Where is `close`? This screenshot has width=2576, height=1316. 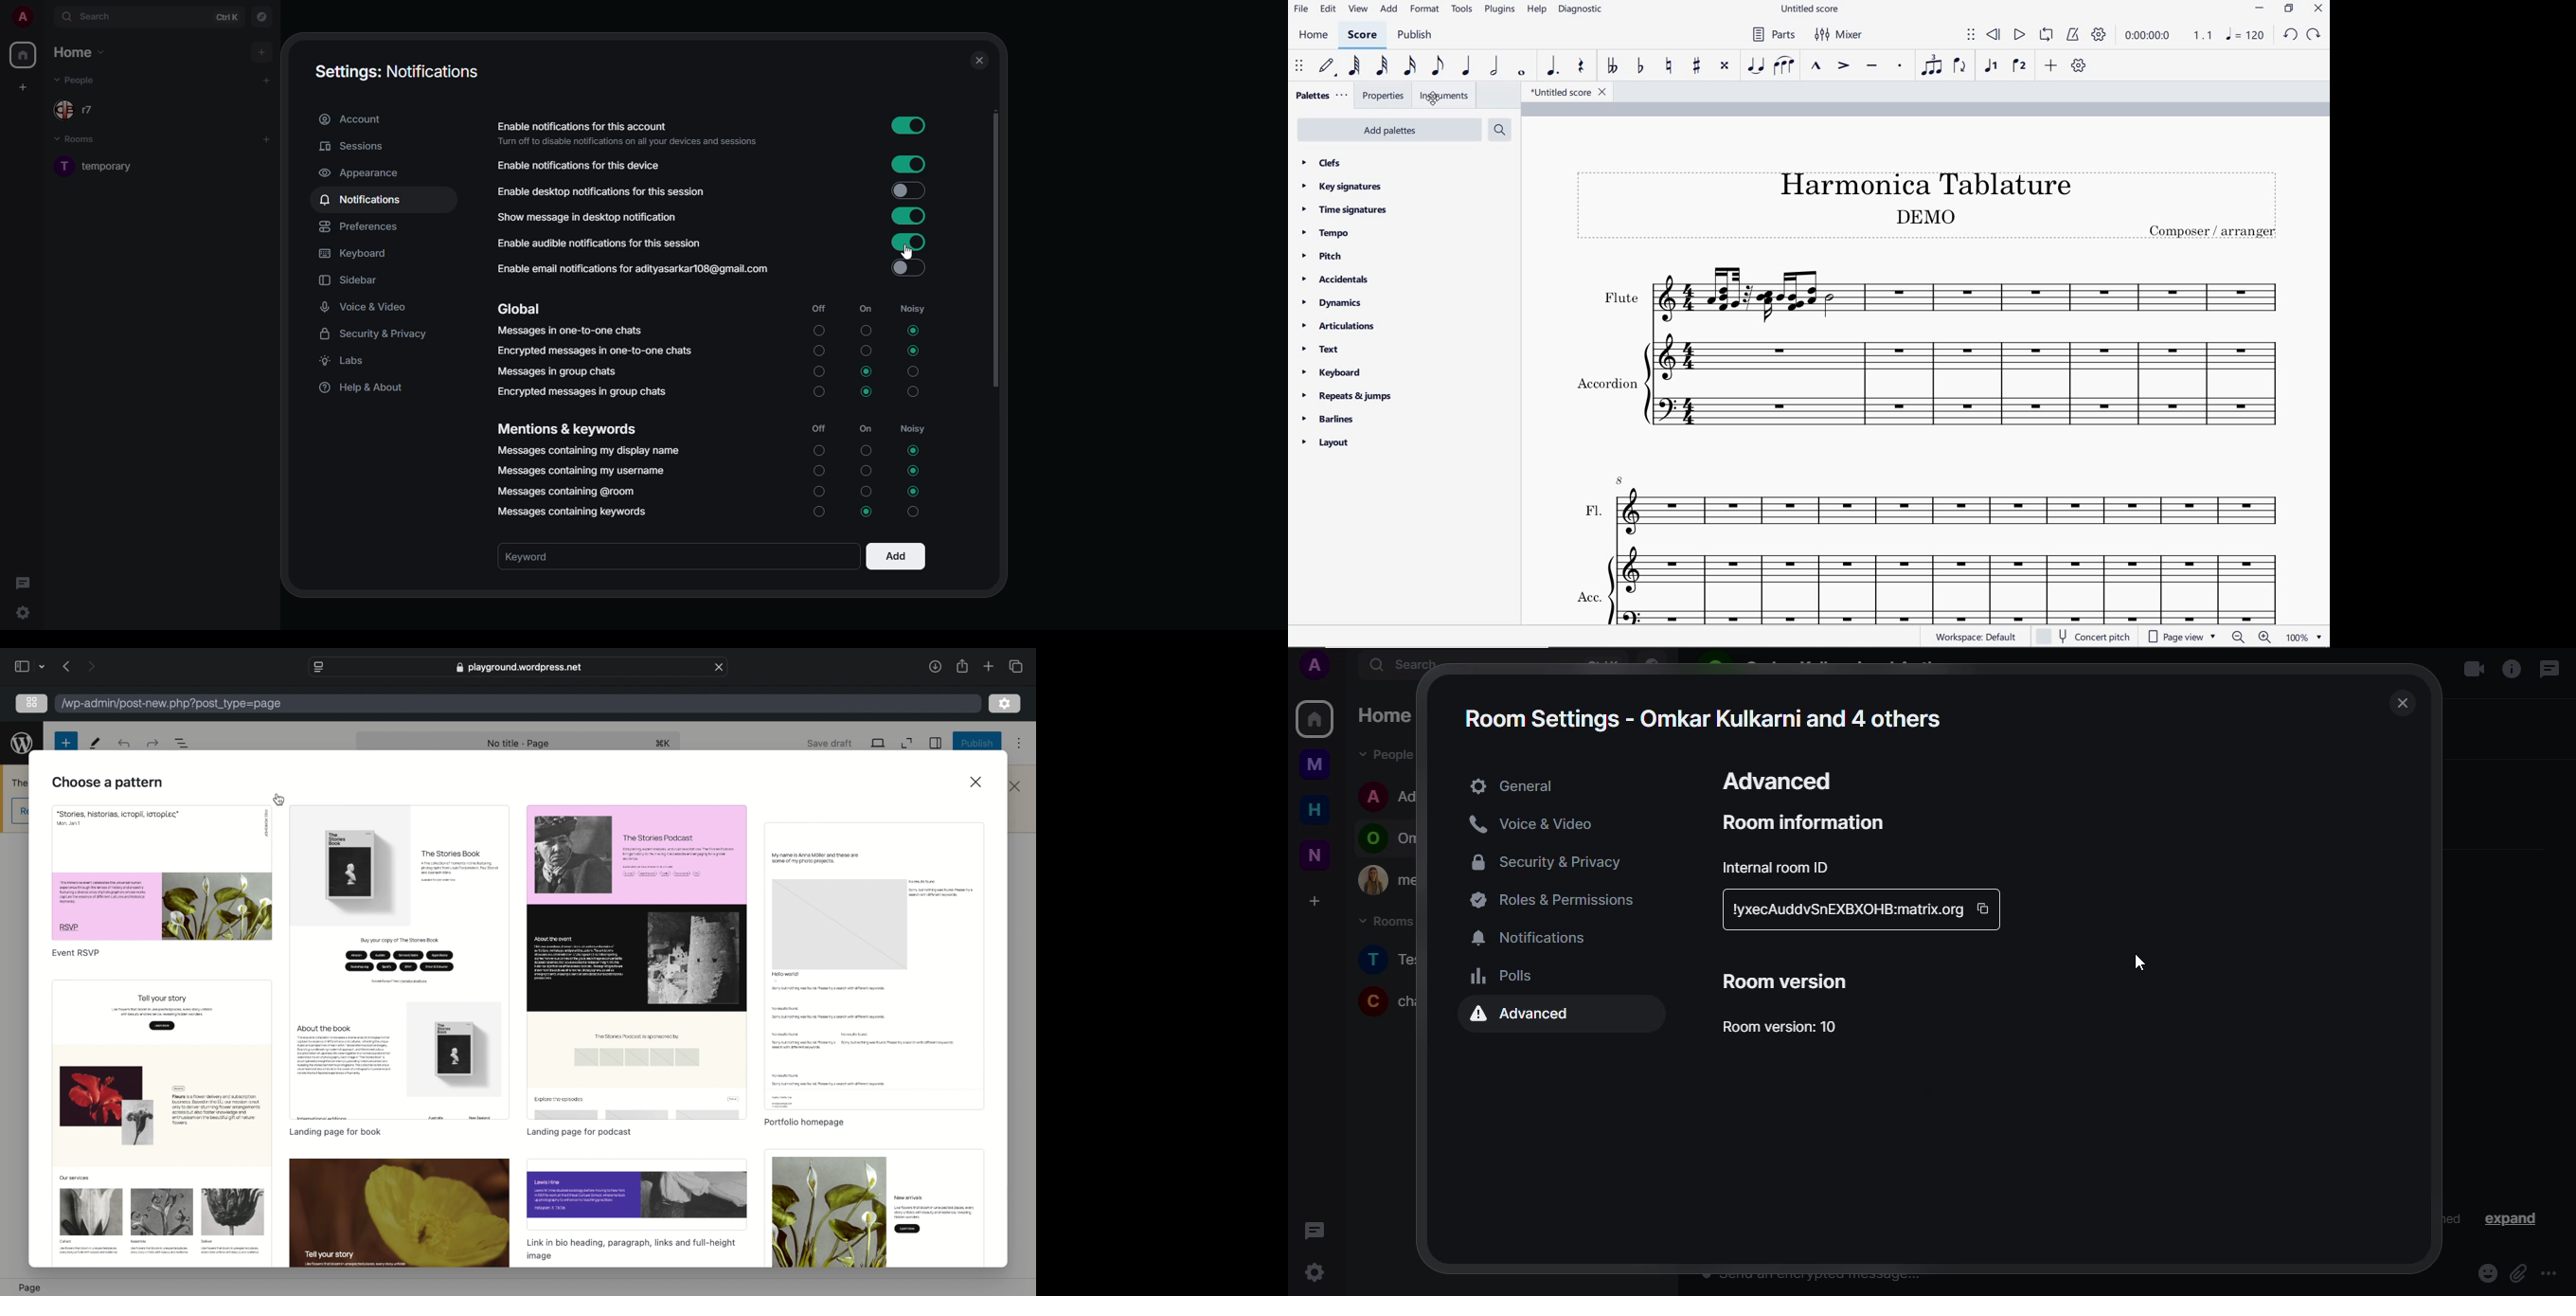 close is located at coordinates (720, 666).